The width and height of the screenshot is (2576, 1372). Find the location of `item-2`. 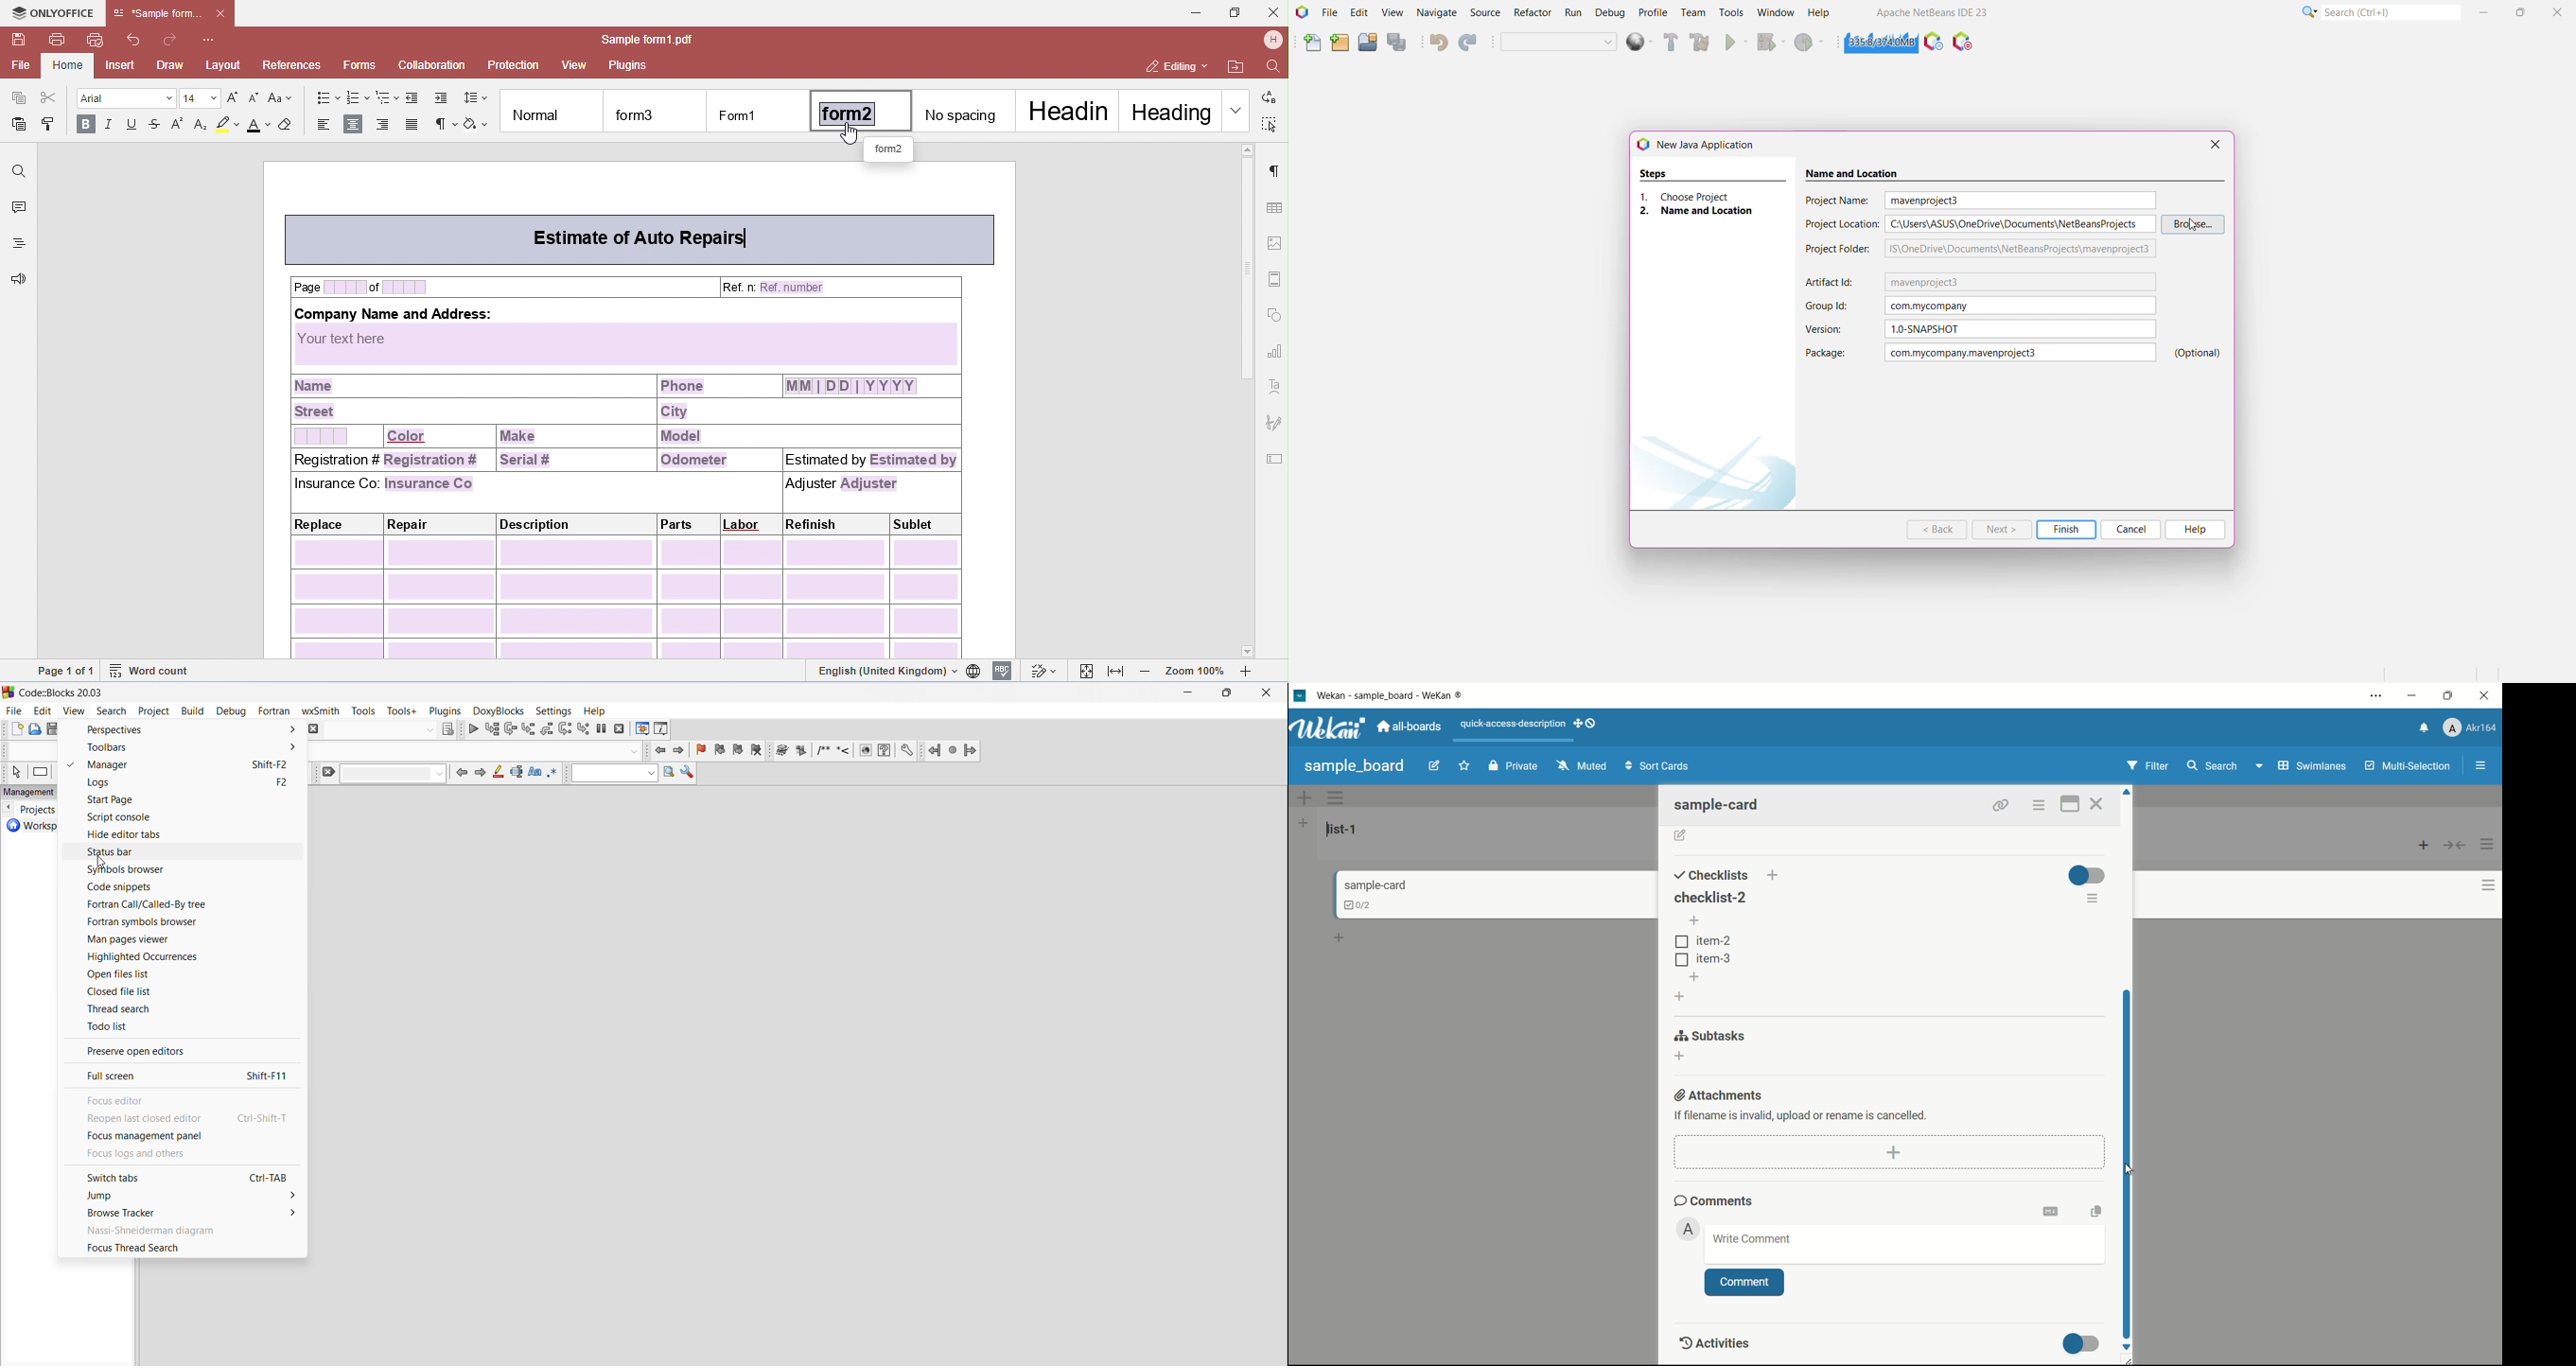

item-2 is located at coordinates (1703, 942).